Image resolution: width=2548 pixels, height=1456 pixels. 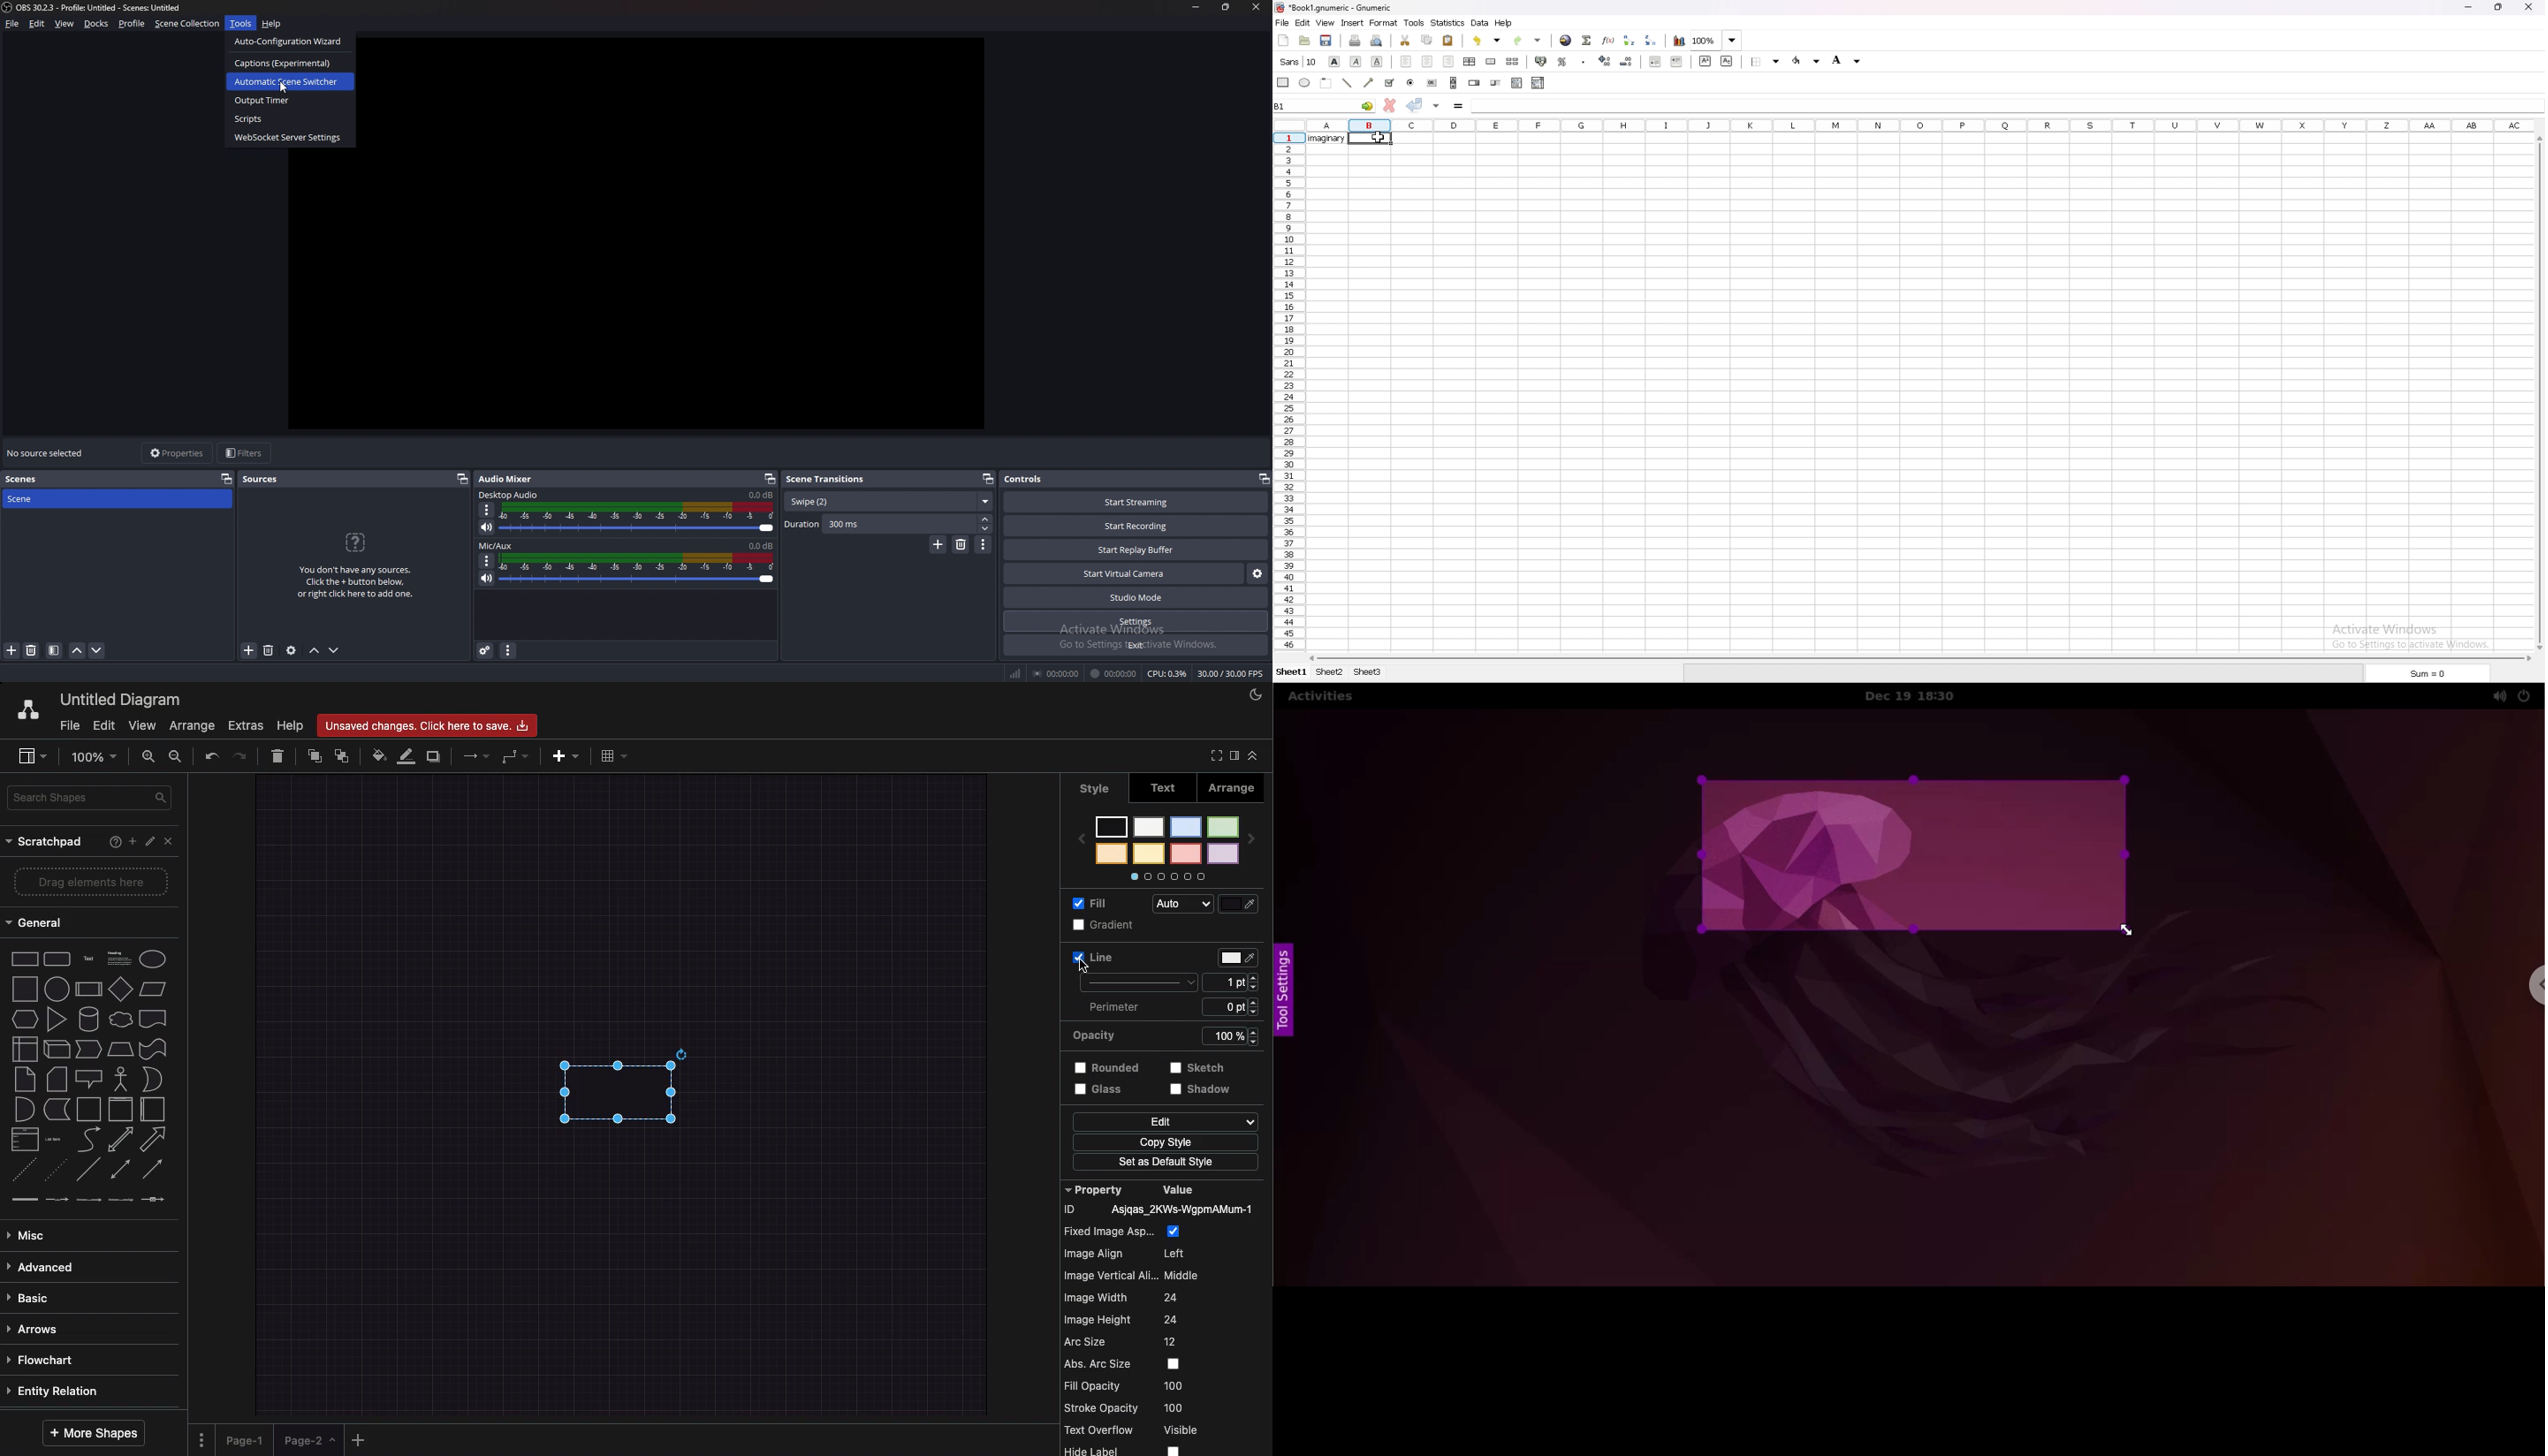 I want to click on rectangle, so click(x=1282, y=82).